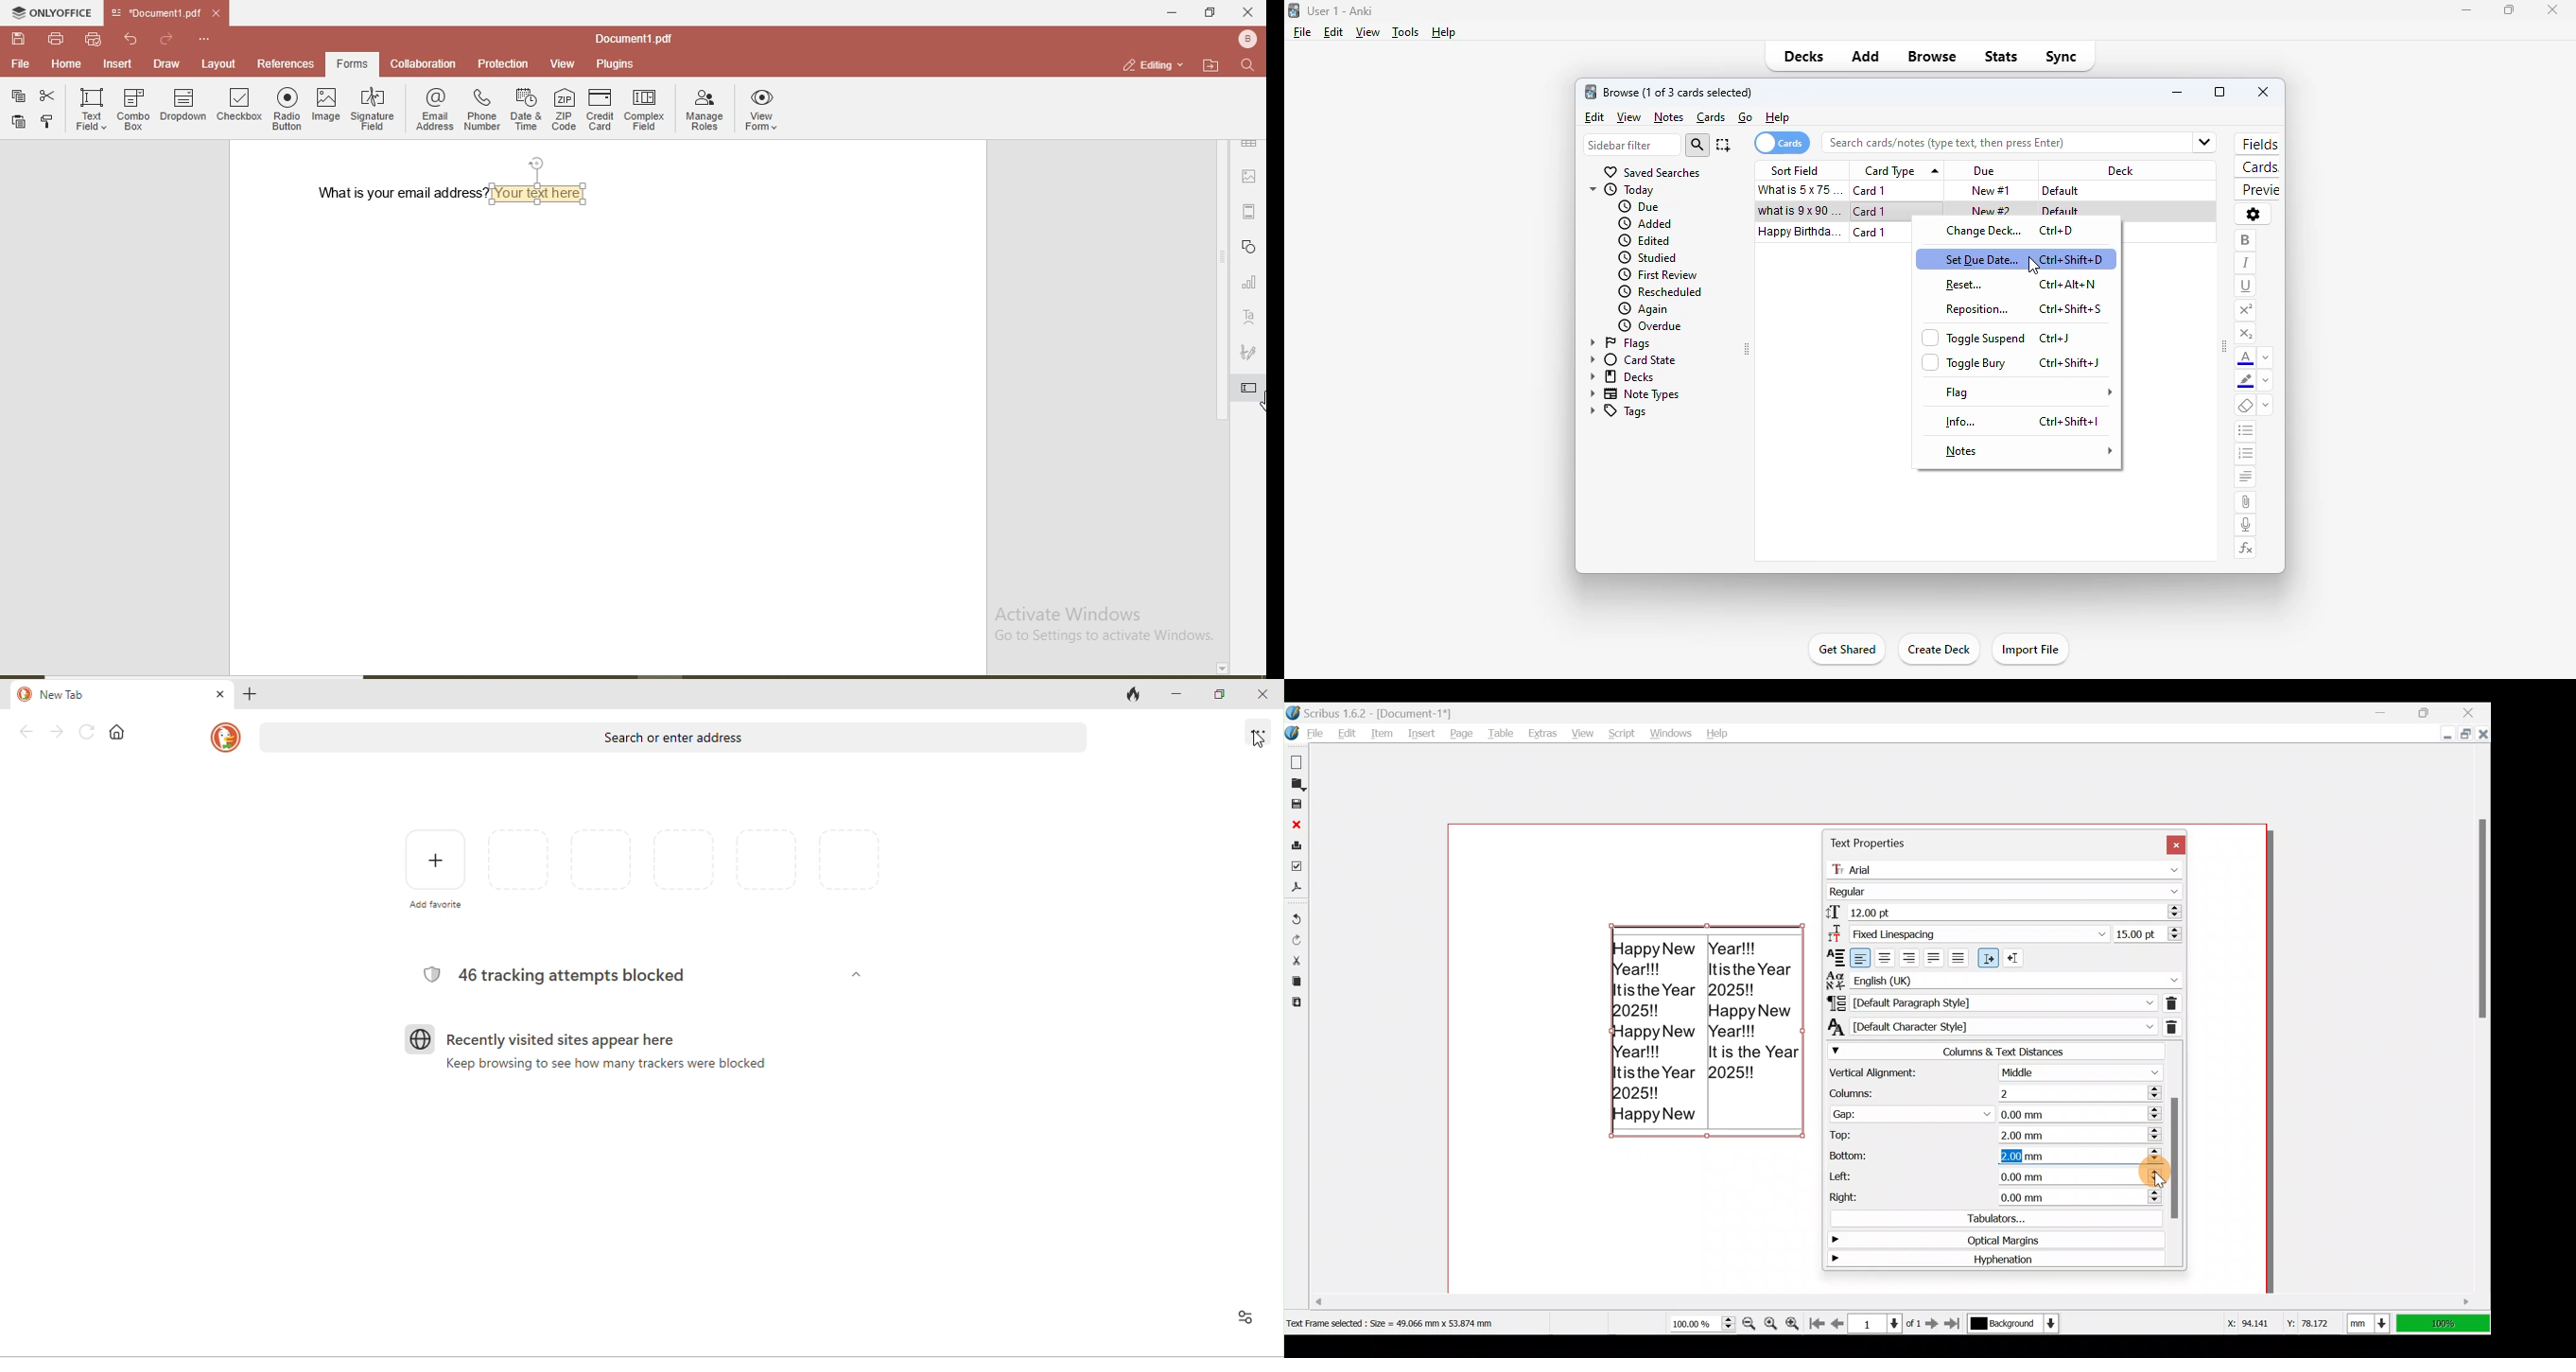 The width and height of the screenshot is (2576, 1372). What do you see at coordinates (56, 37) in the screenshot?
I see `print` at bounding box center [56, 37].